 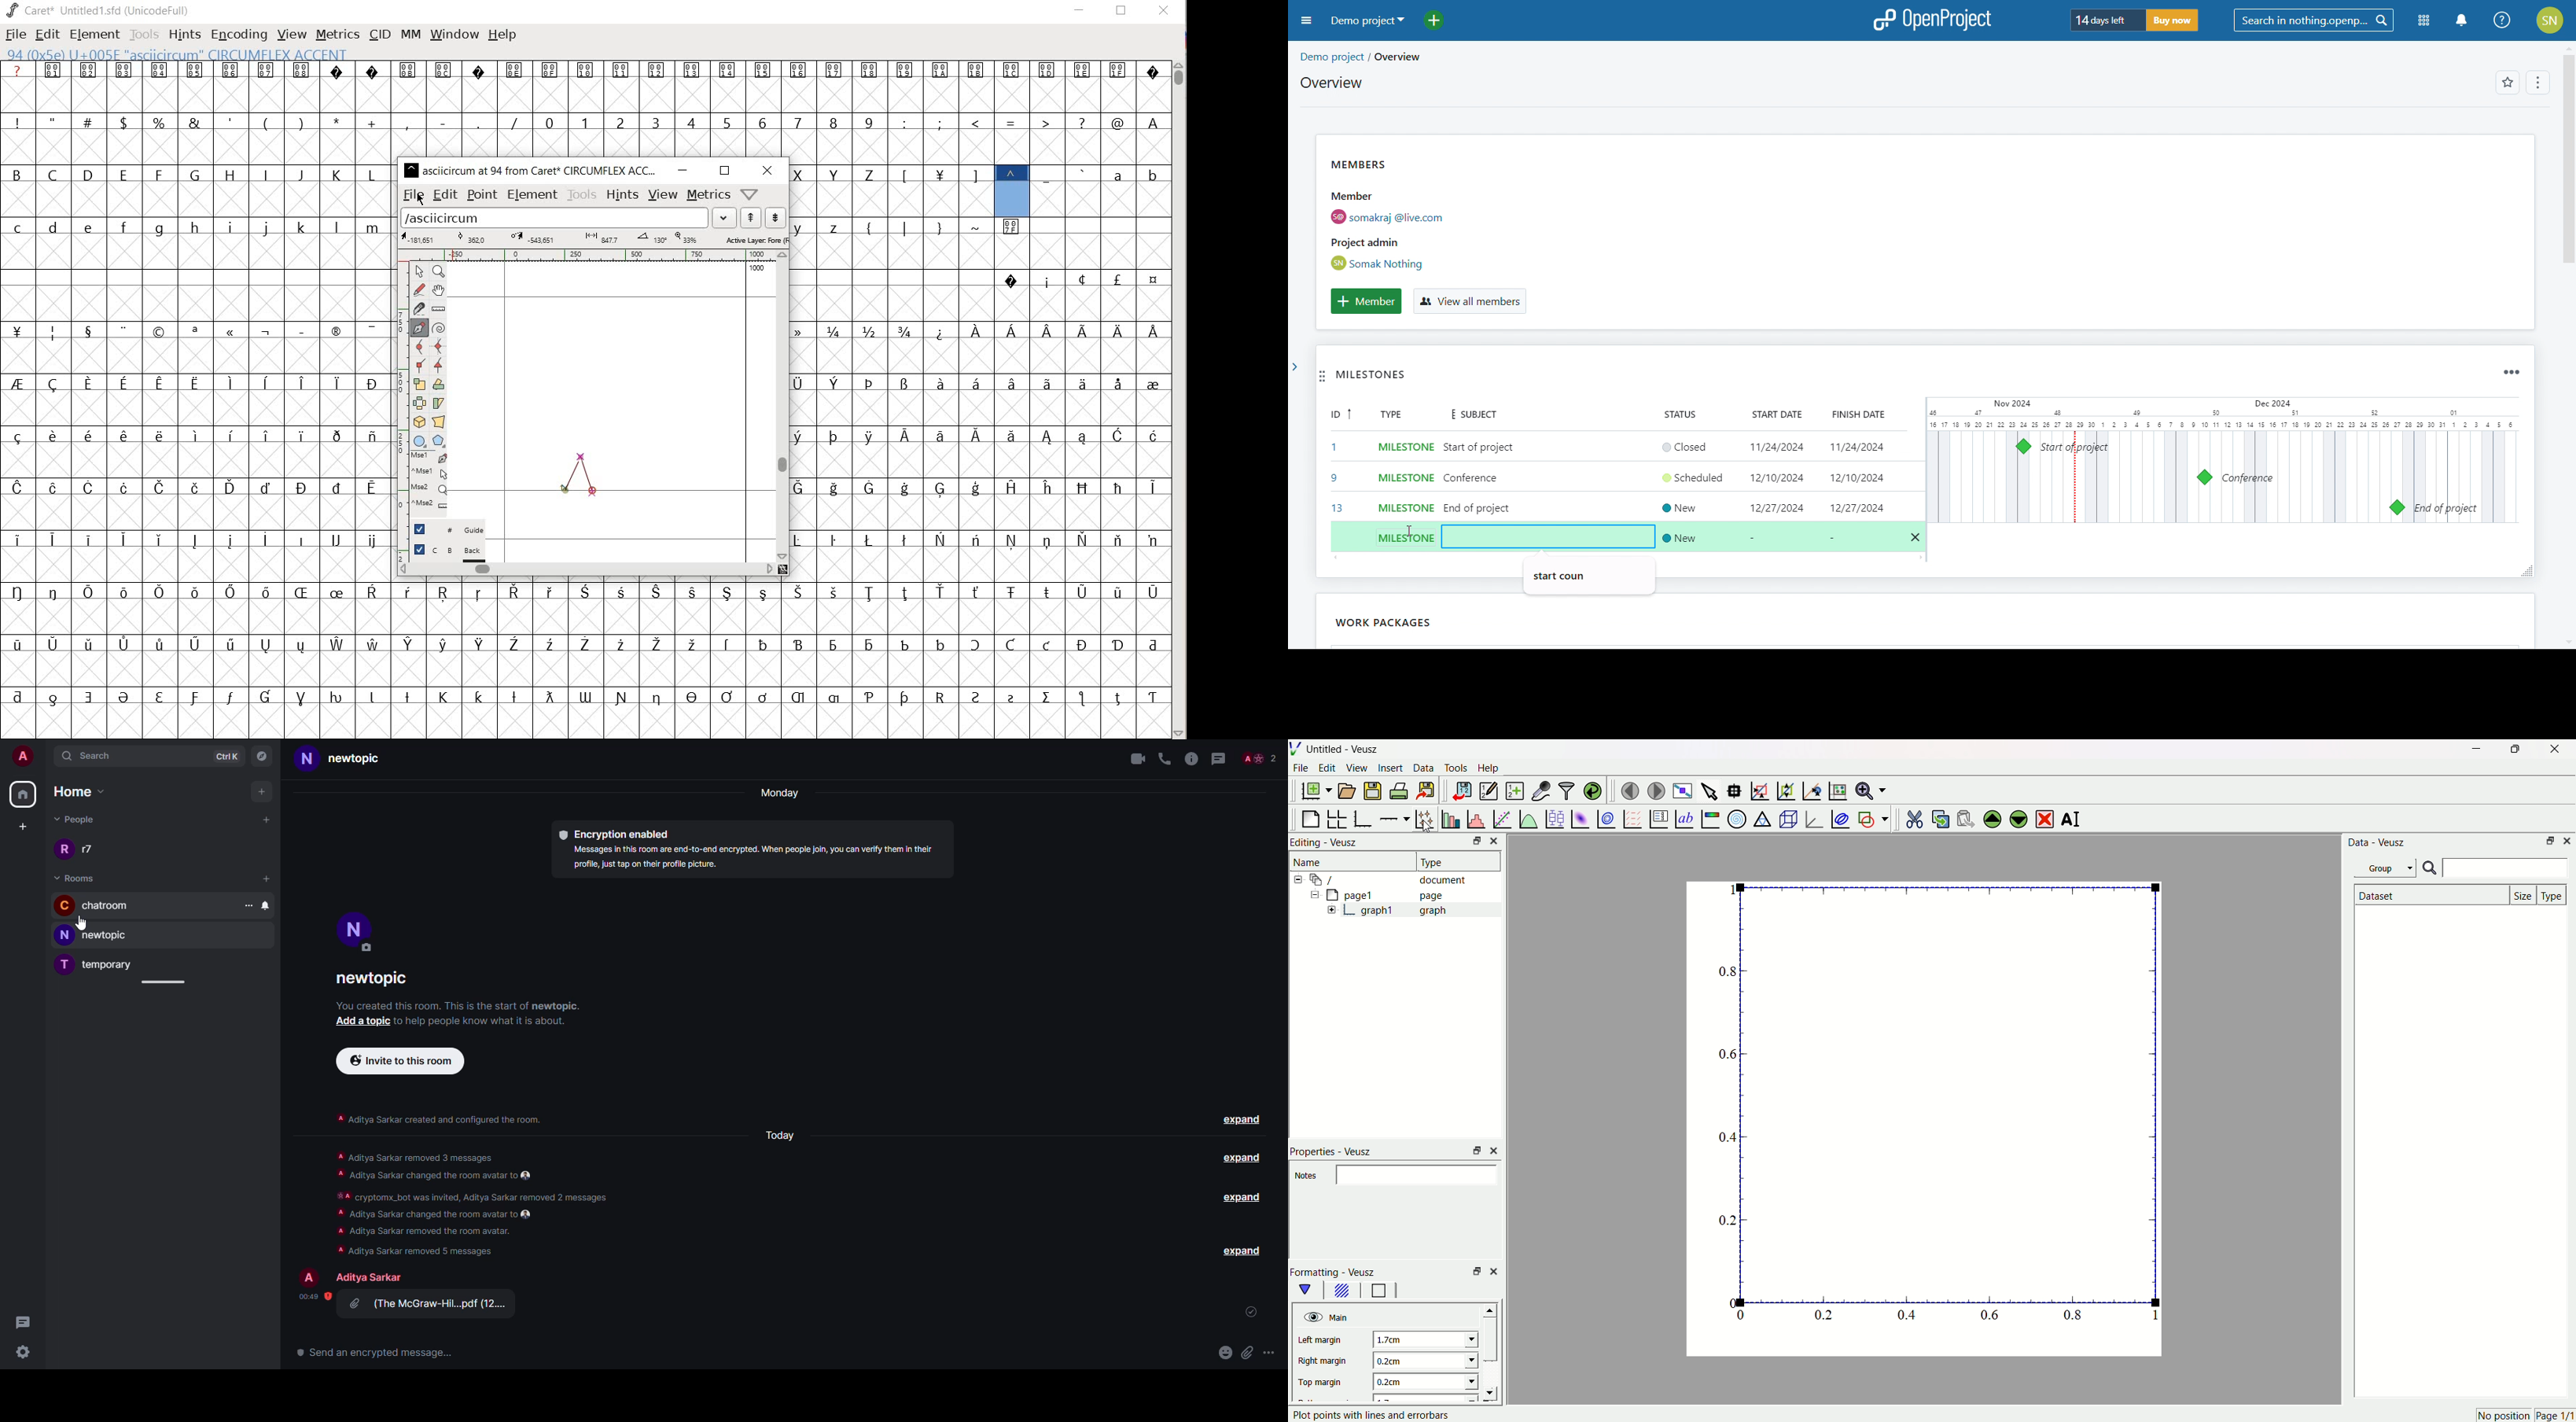 I want to click on add member, so click(x=1366, y=301).